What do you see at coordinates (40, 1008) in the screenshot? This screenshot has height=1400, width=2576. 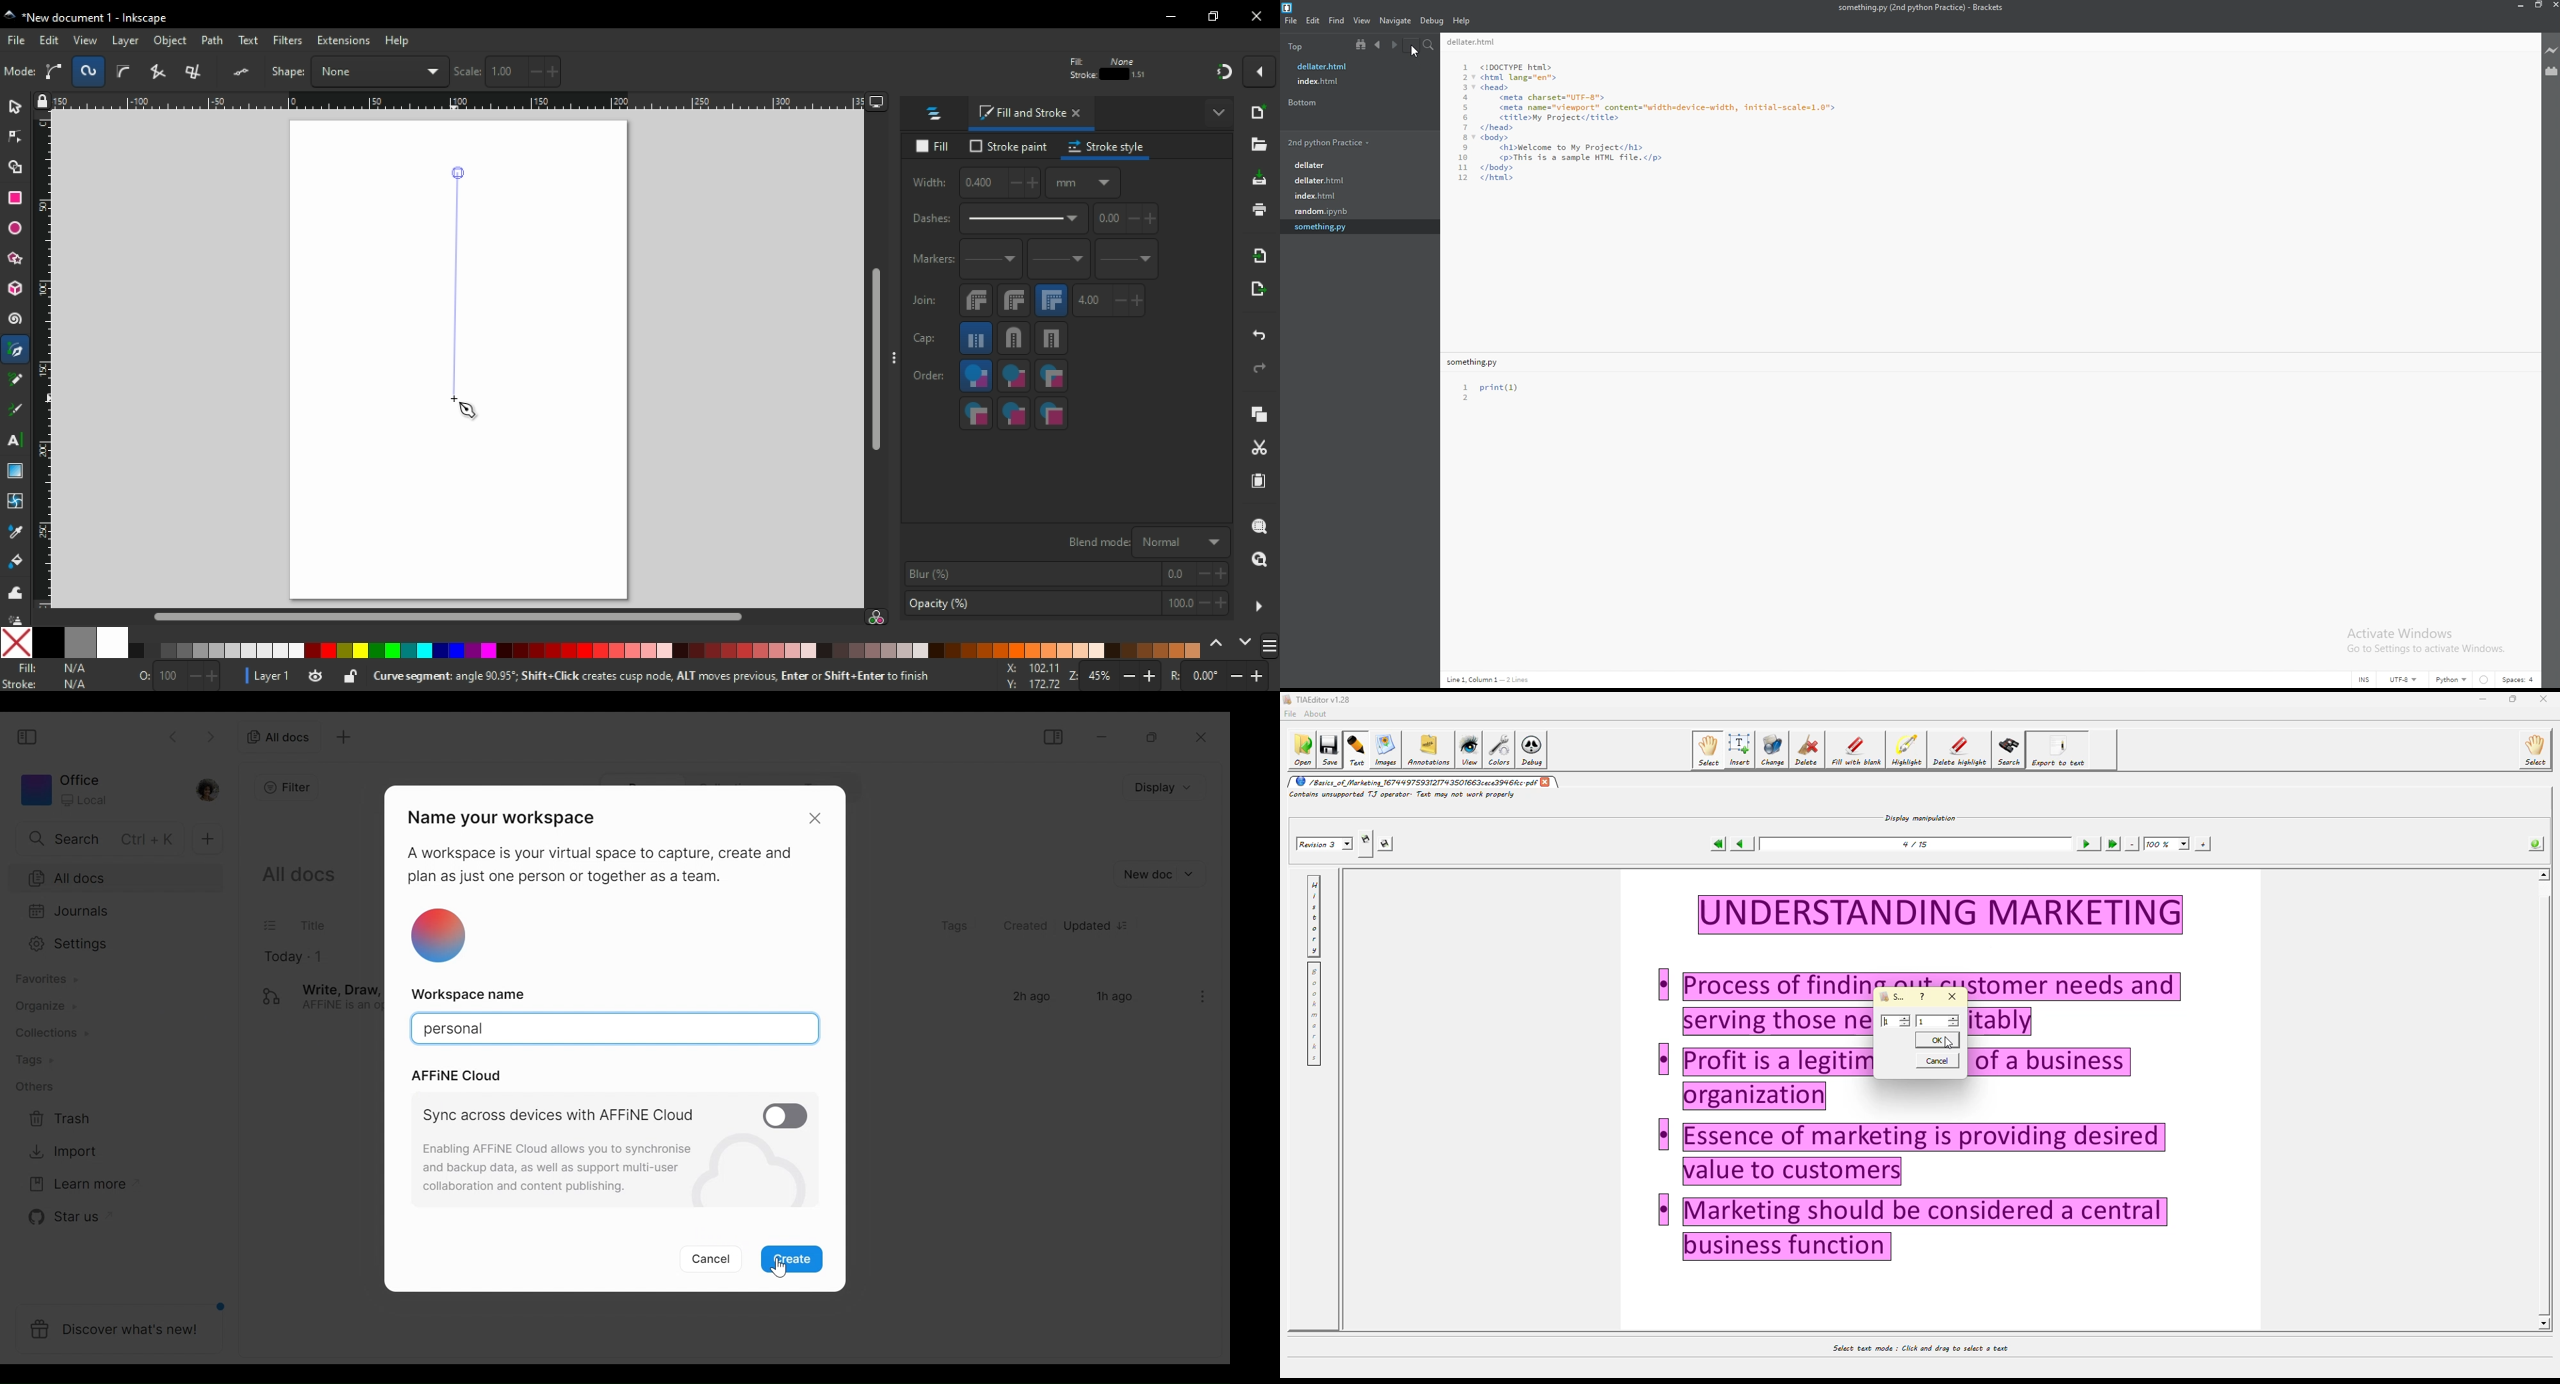 I see `Organize` at bounding box center [40, 1008].